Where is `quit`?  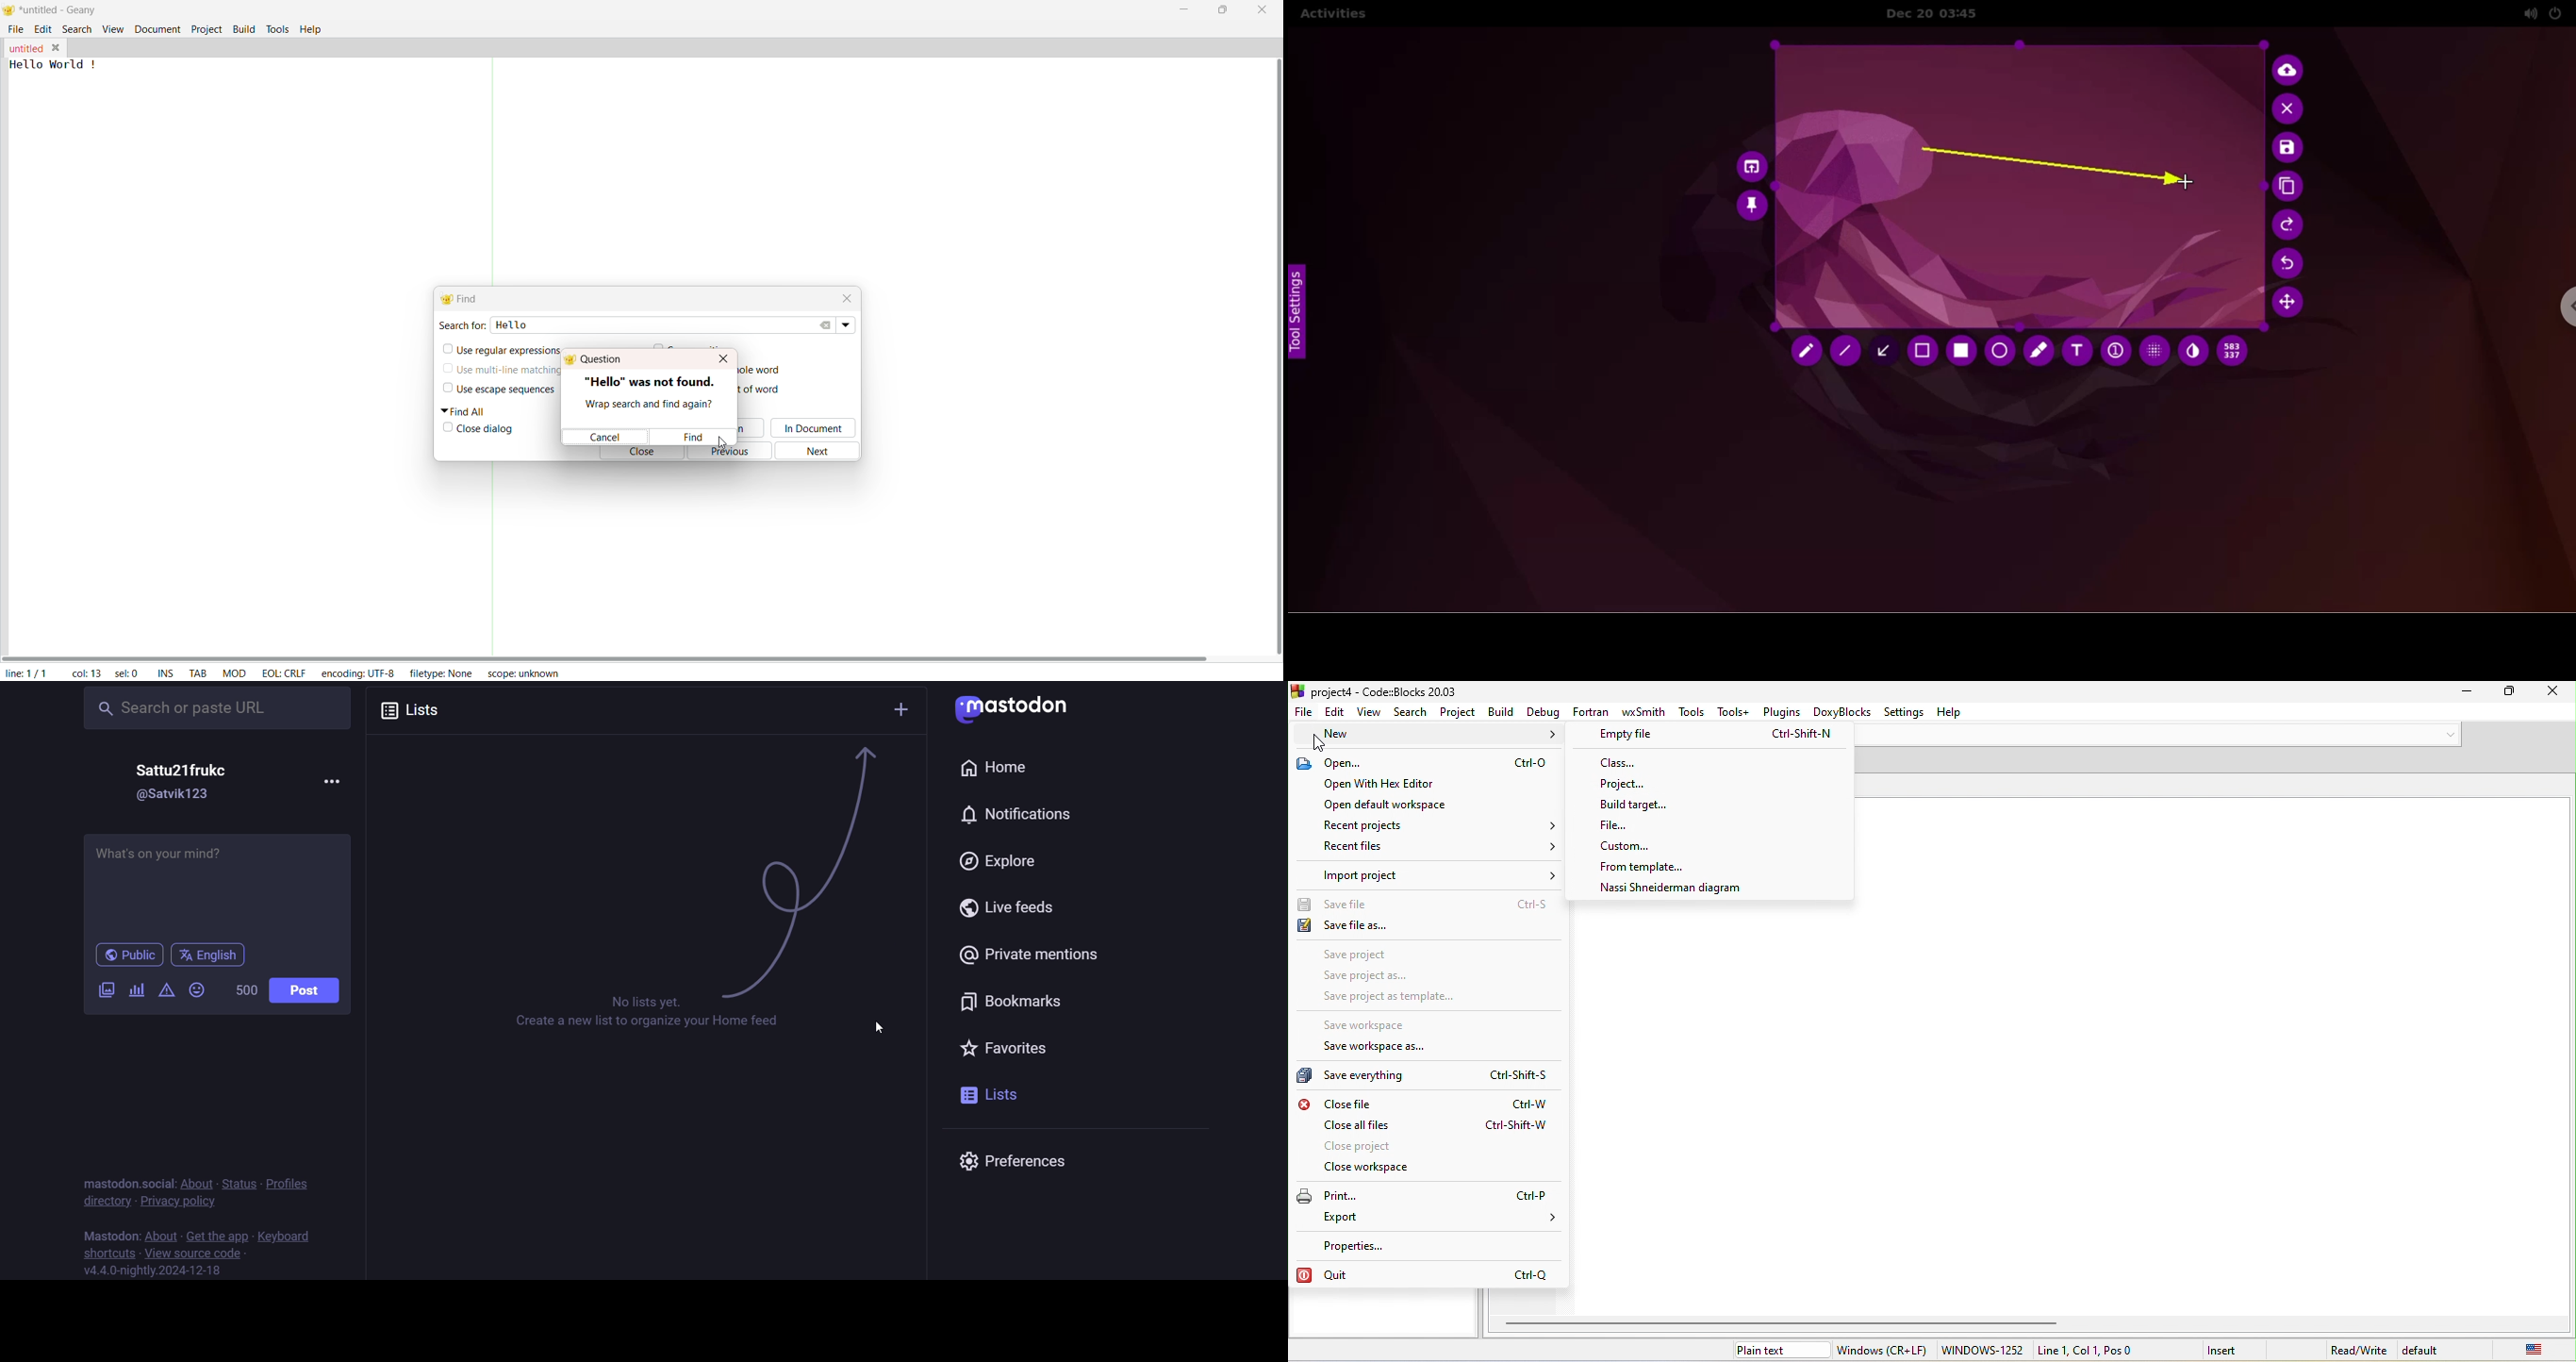
quit is located at coordinates (1424, 1274).